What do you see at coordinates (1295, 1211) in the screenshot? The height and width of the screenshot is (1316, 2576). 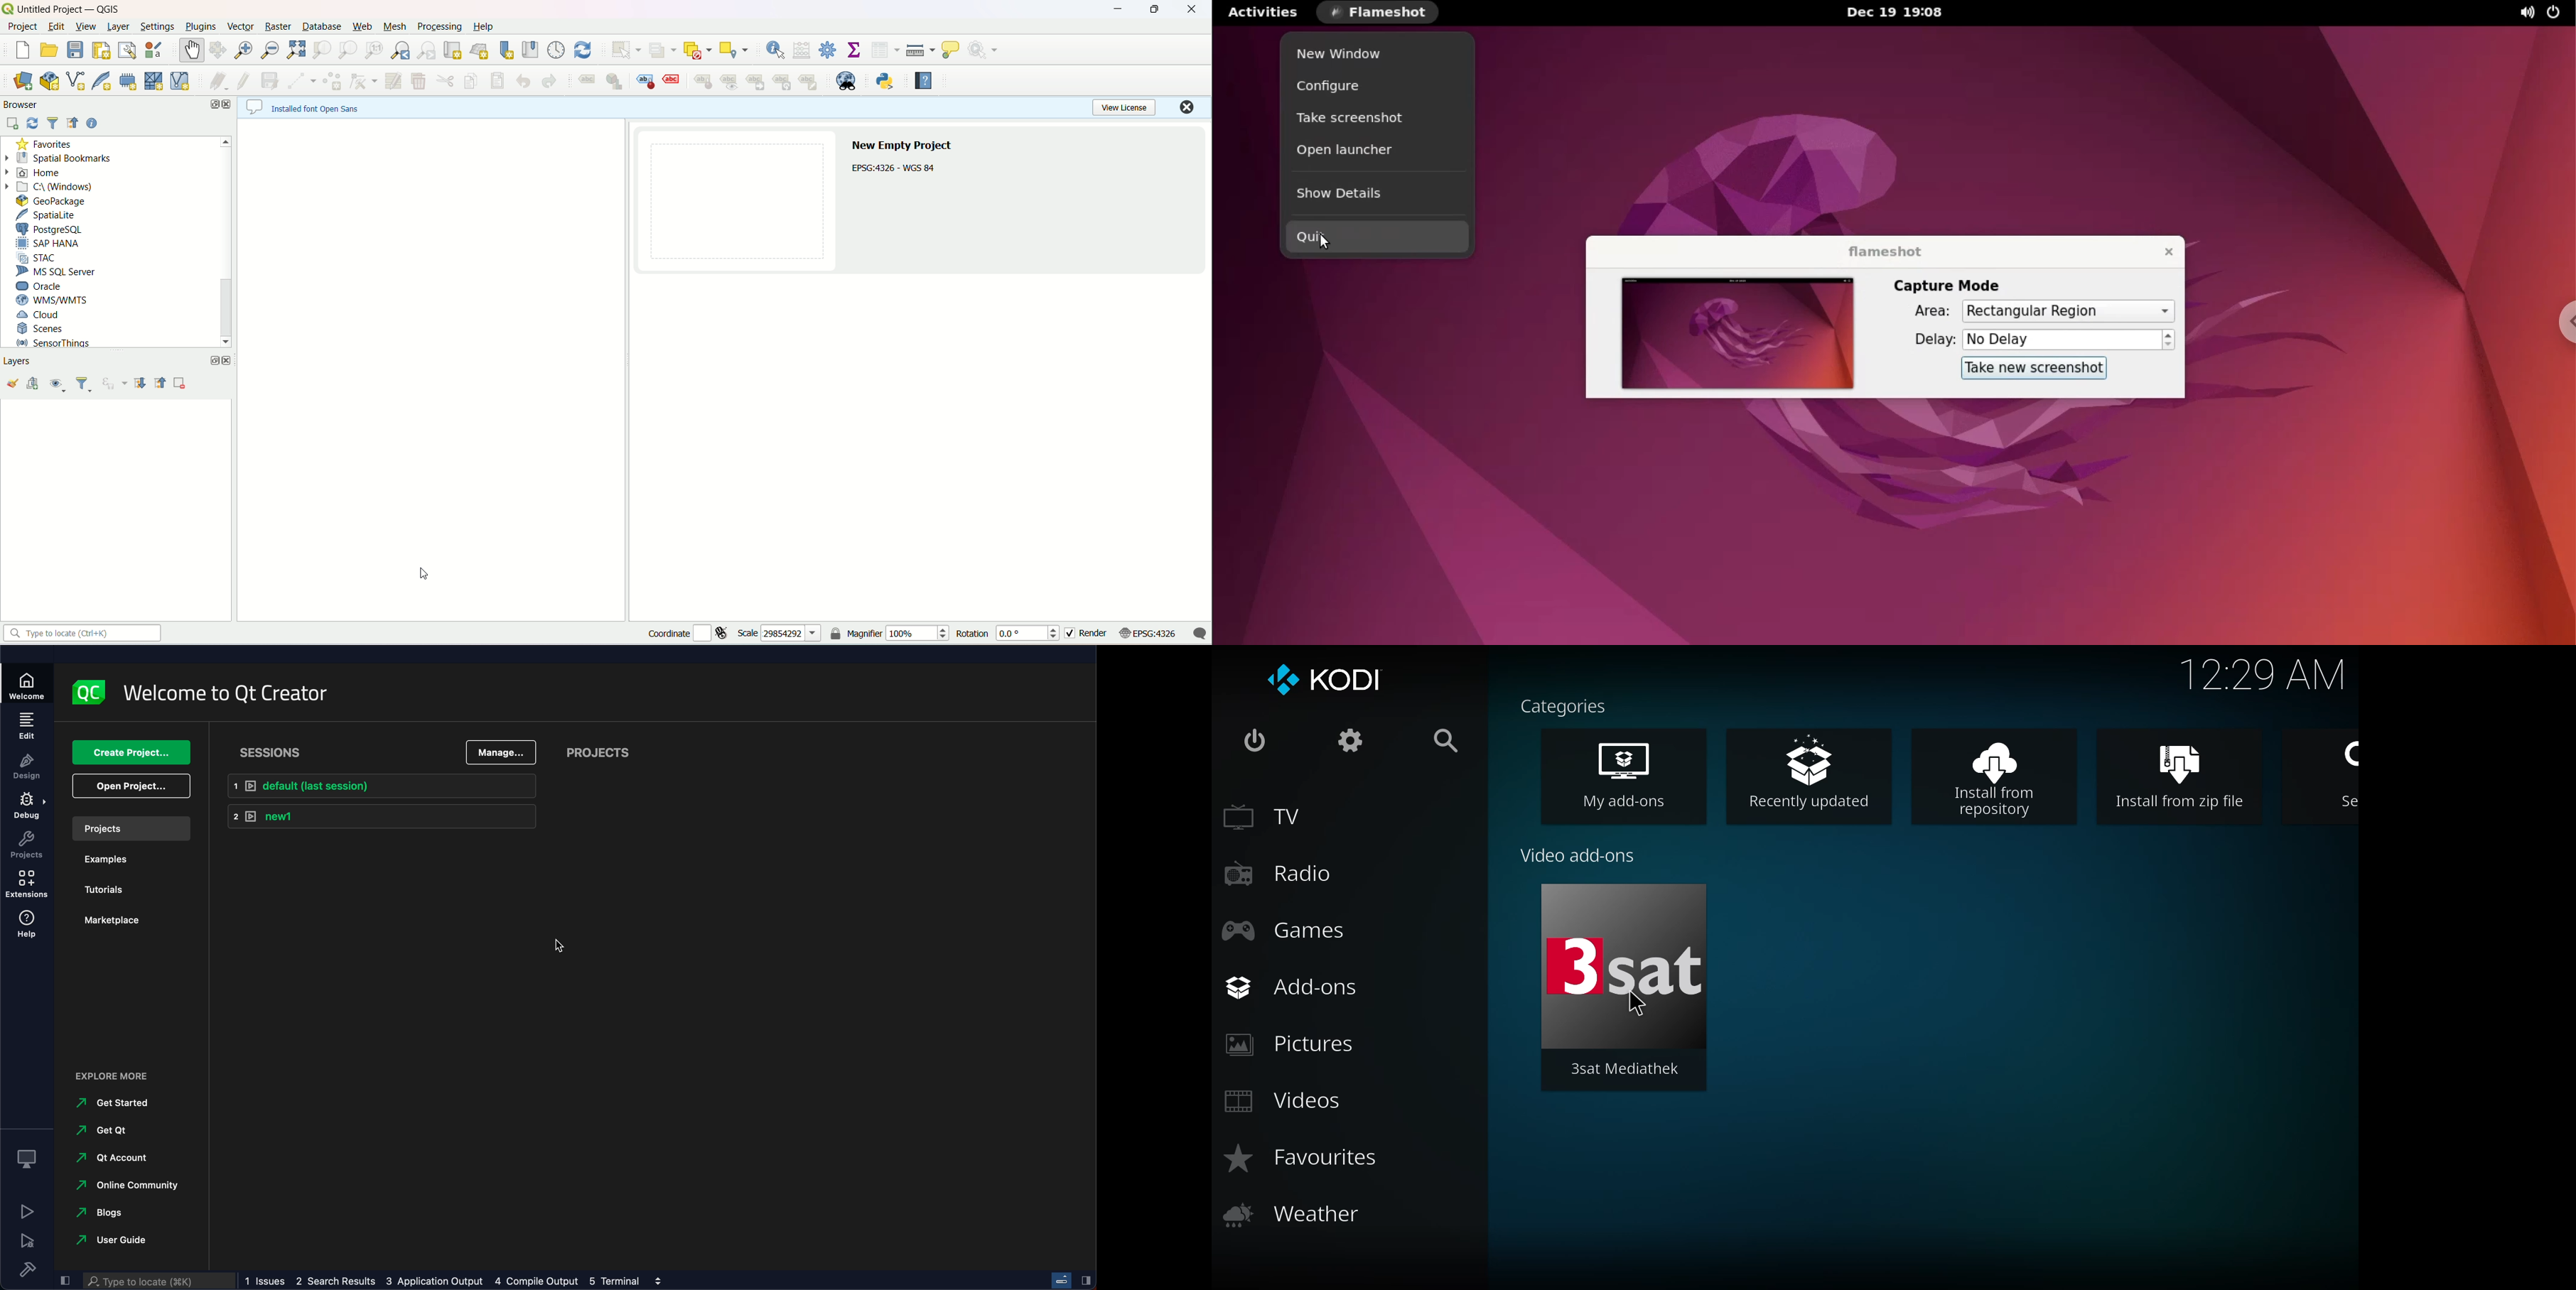 I see `weather` at bounding box center [1295, 1211].